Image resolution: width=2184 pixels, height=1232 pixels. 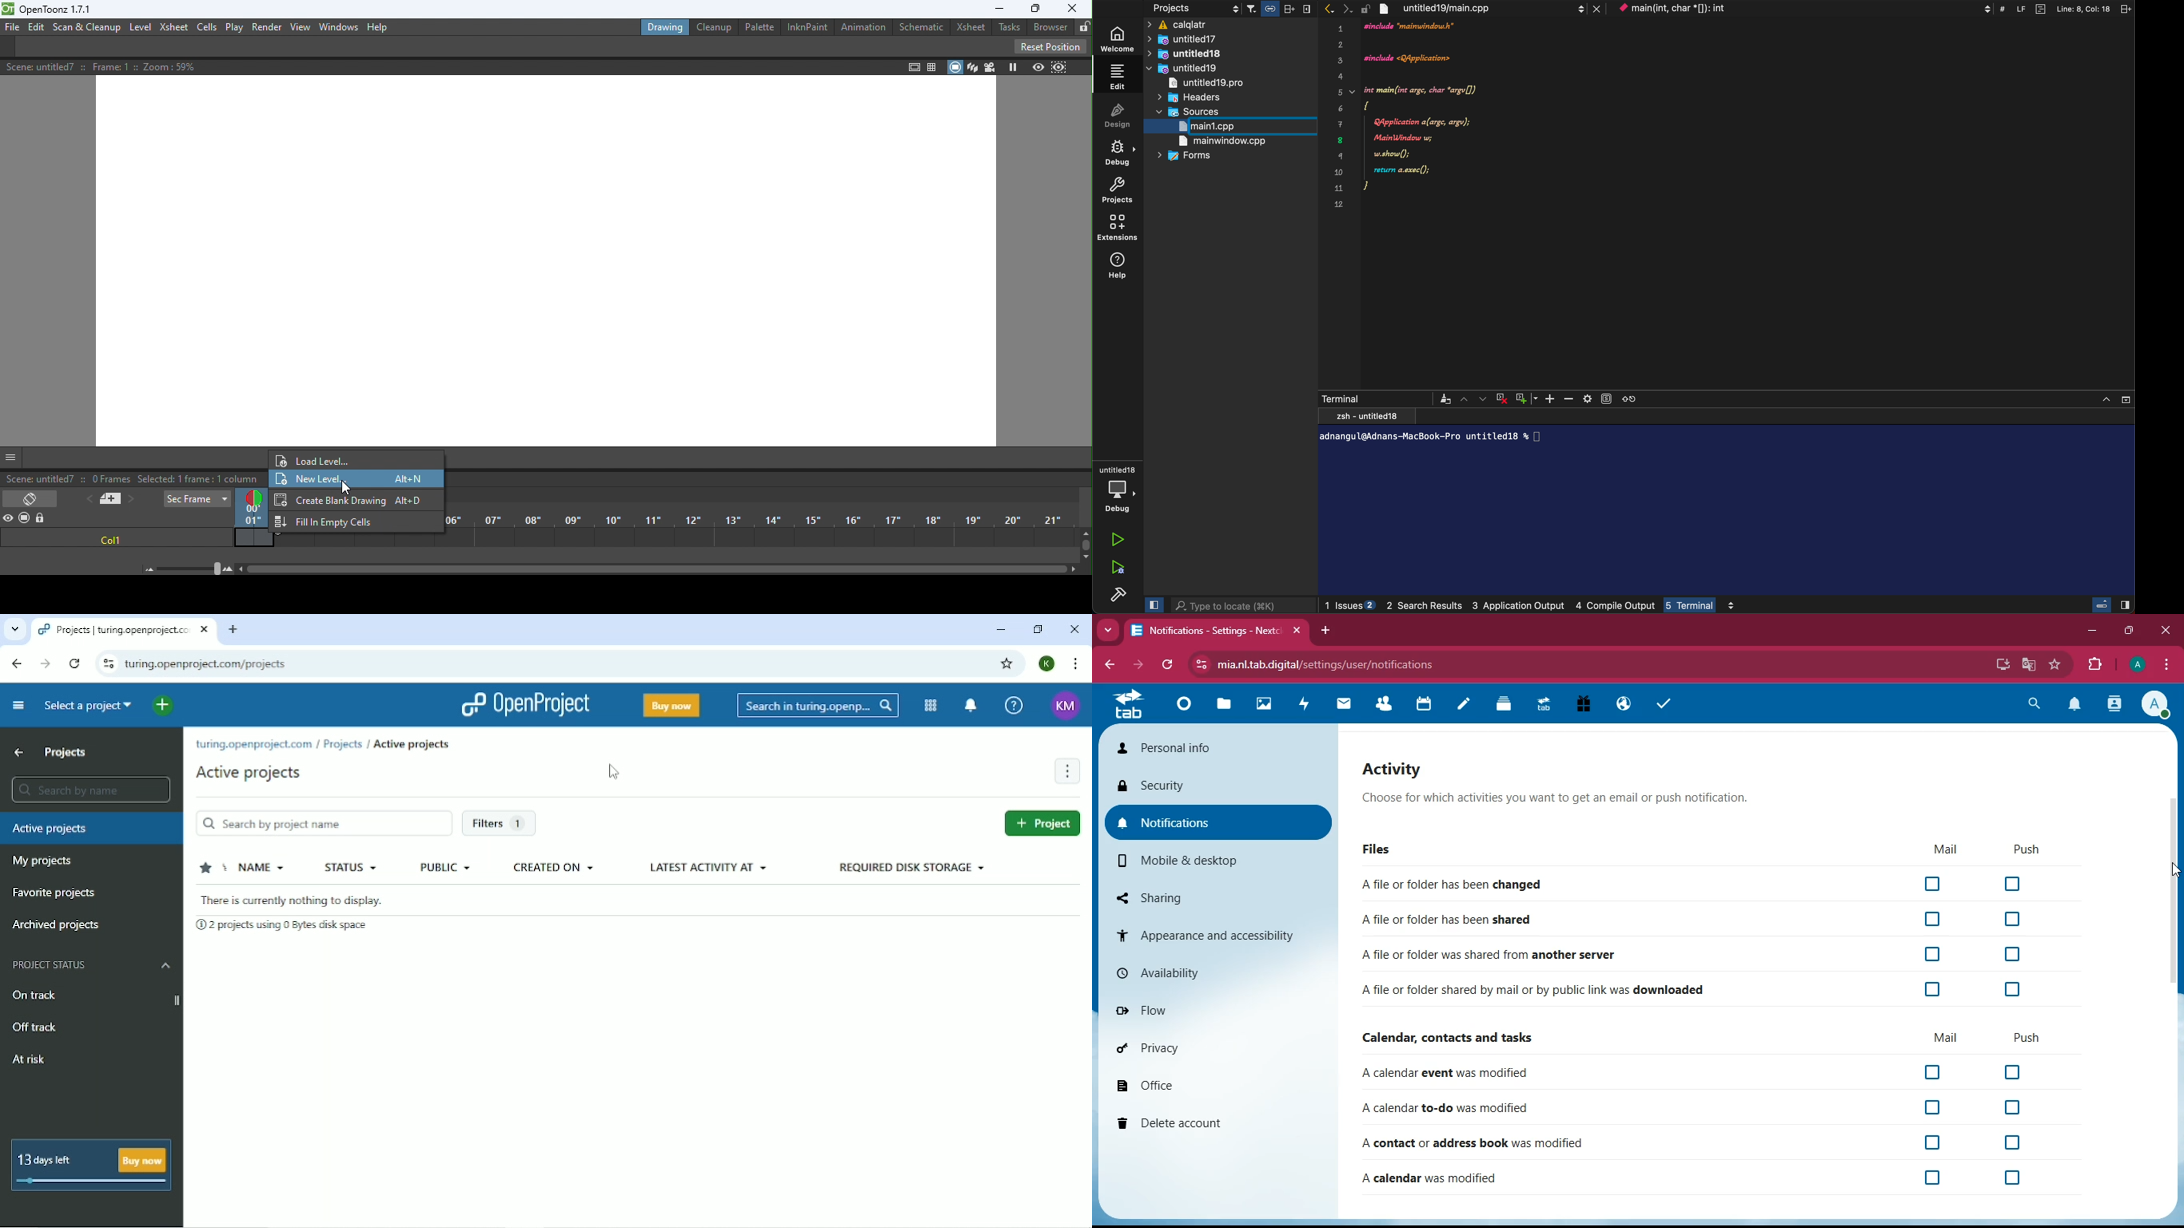 I want to click on security, so click(x=1218, y=784).